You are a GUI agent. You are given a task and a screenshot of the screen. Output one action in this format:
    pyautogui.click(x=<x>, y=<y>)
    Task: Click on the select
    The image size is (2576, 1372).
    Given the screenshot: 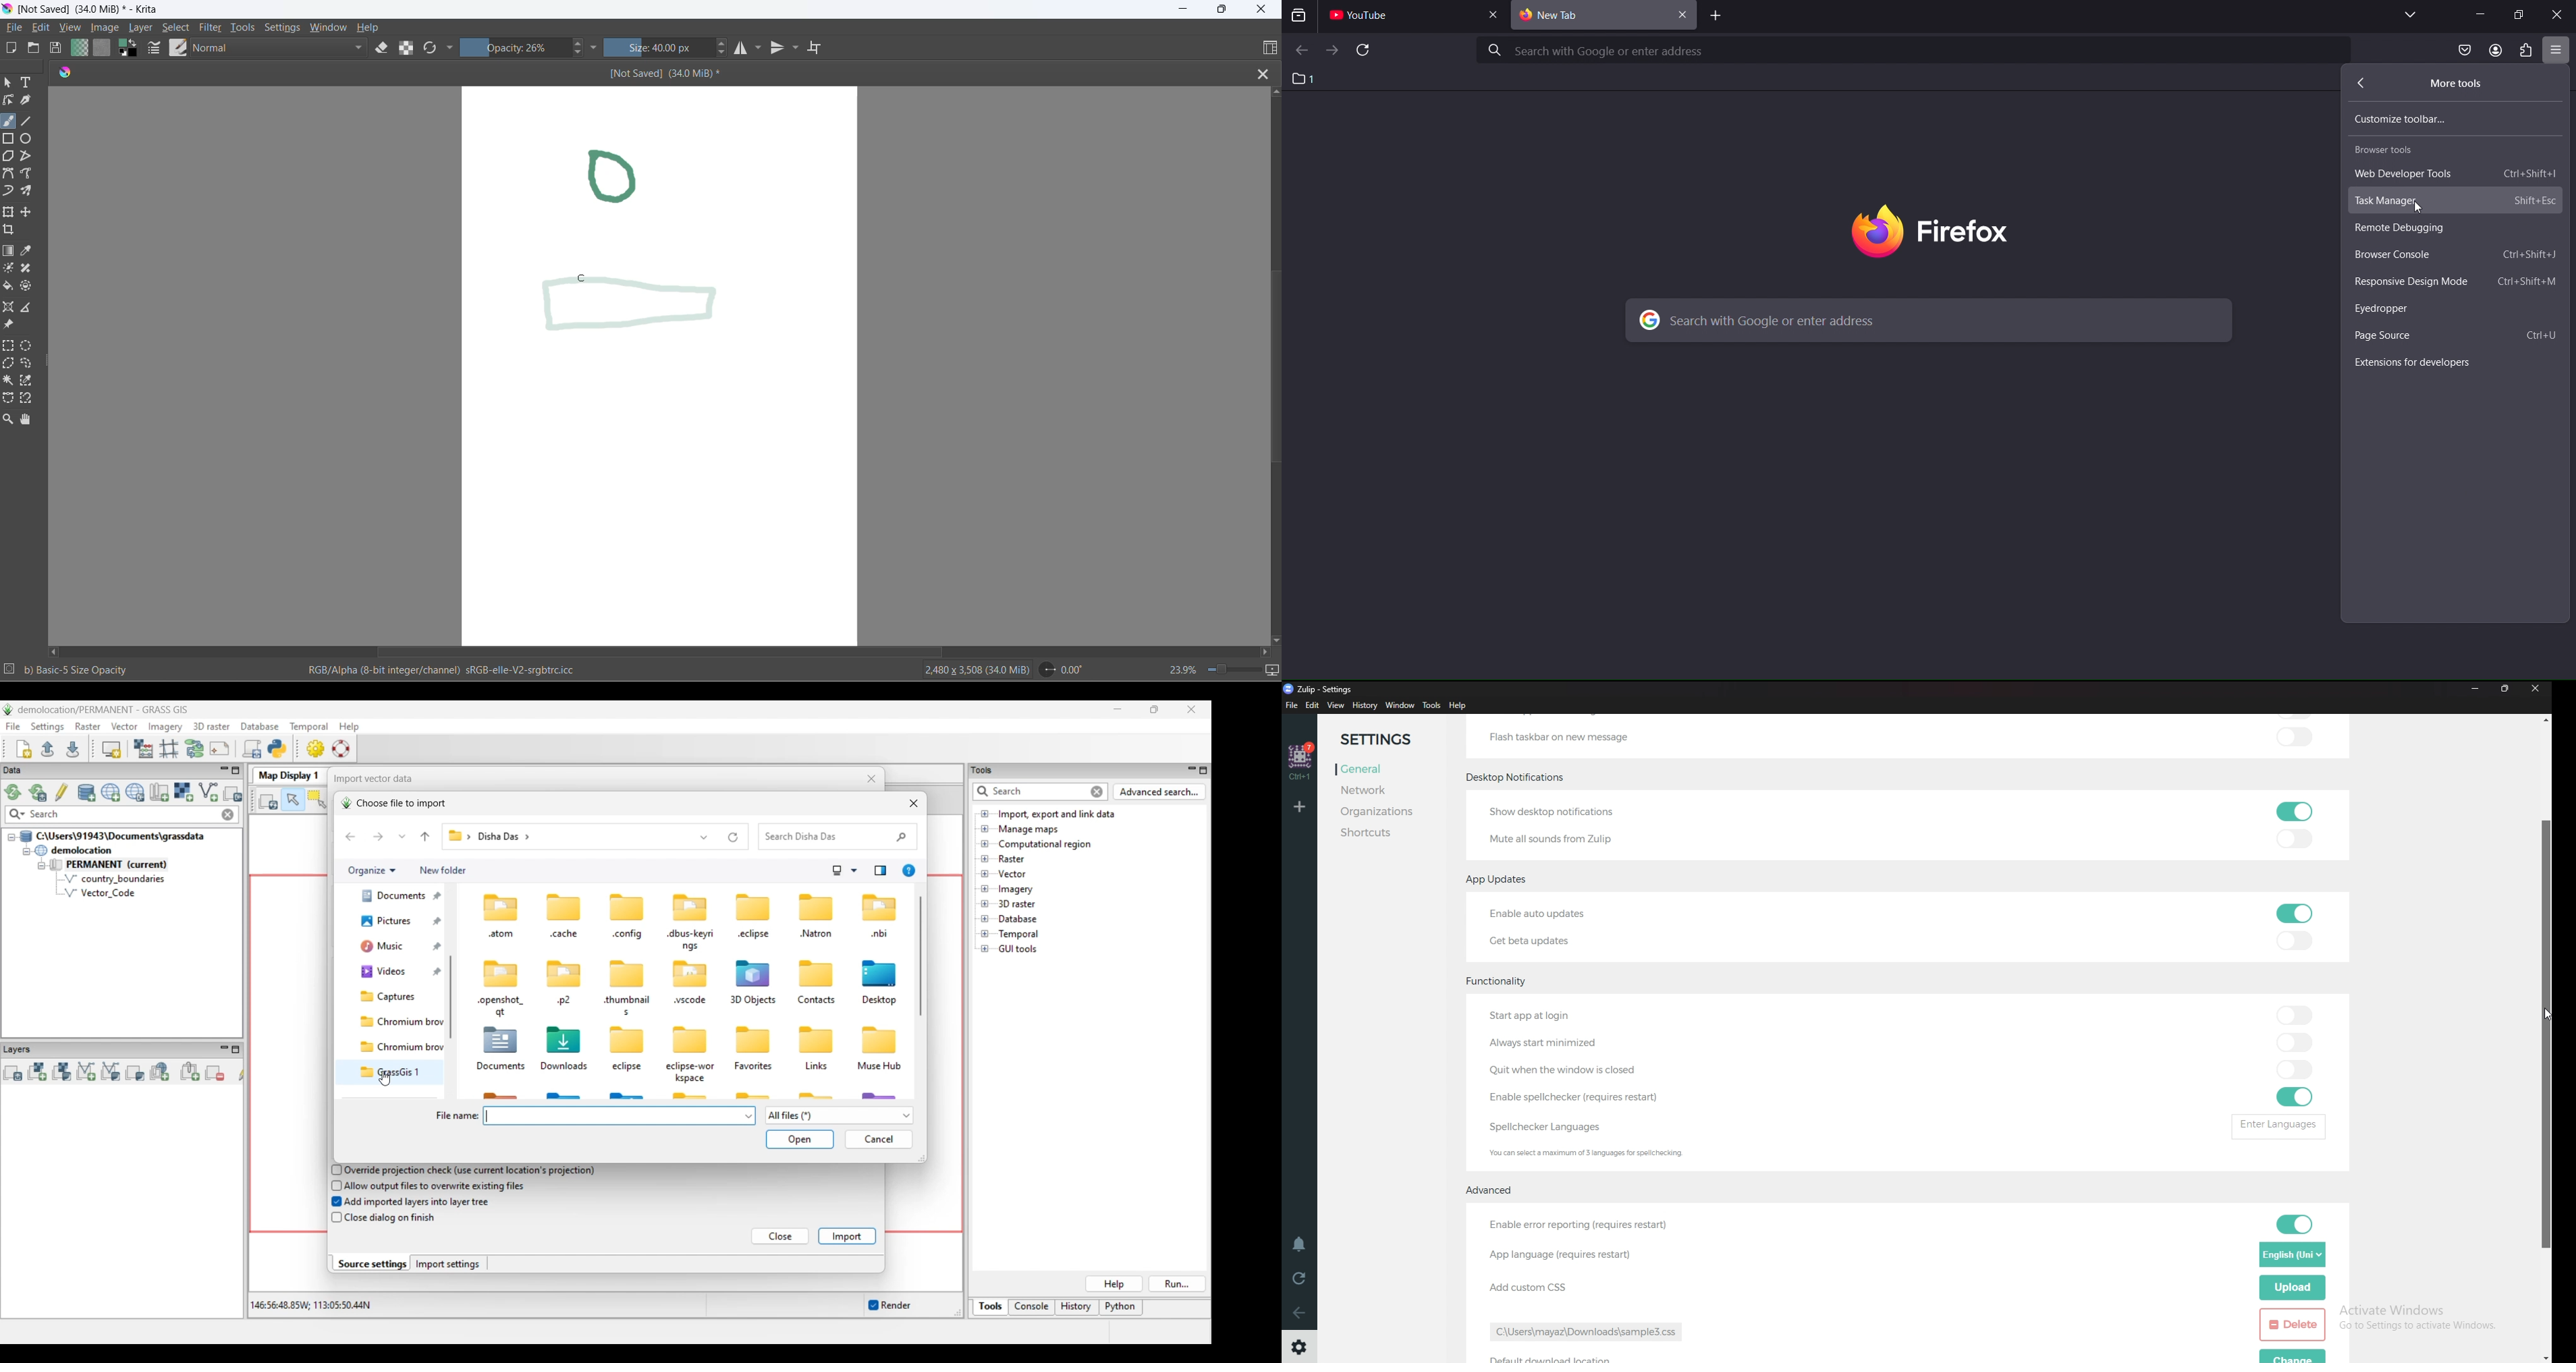 What is the action you would take?
    pyautogui.click(x=178, y=27)
    